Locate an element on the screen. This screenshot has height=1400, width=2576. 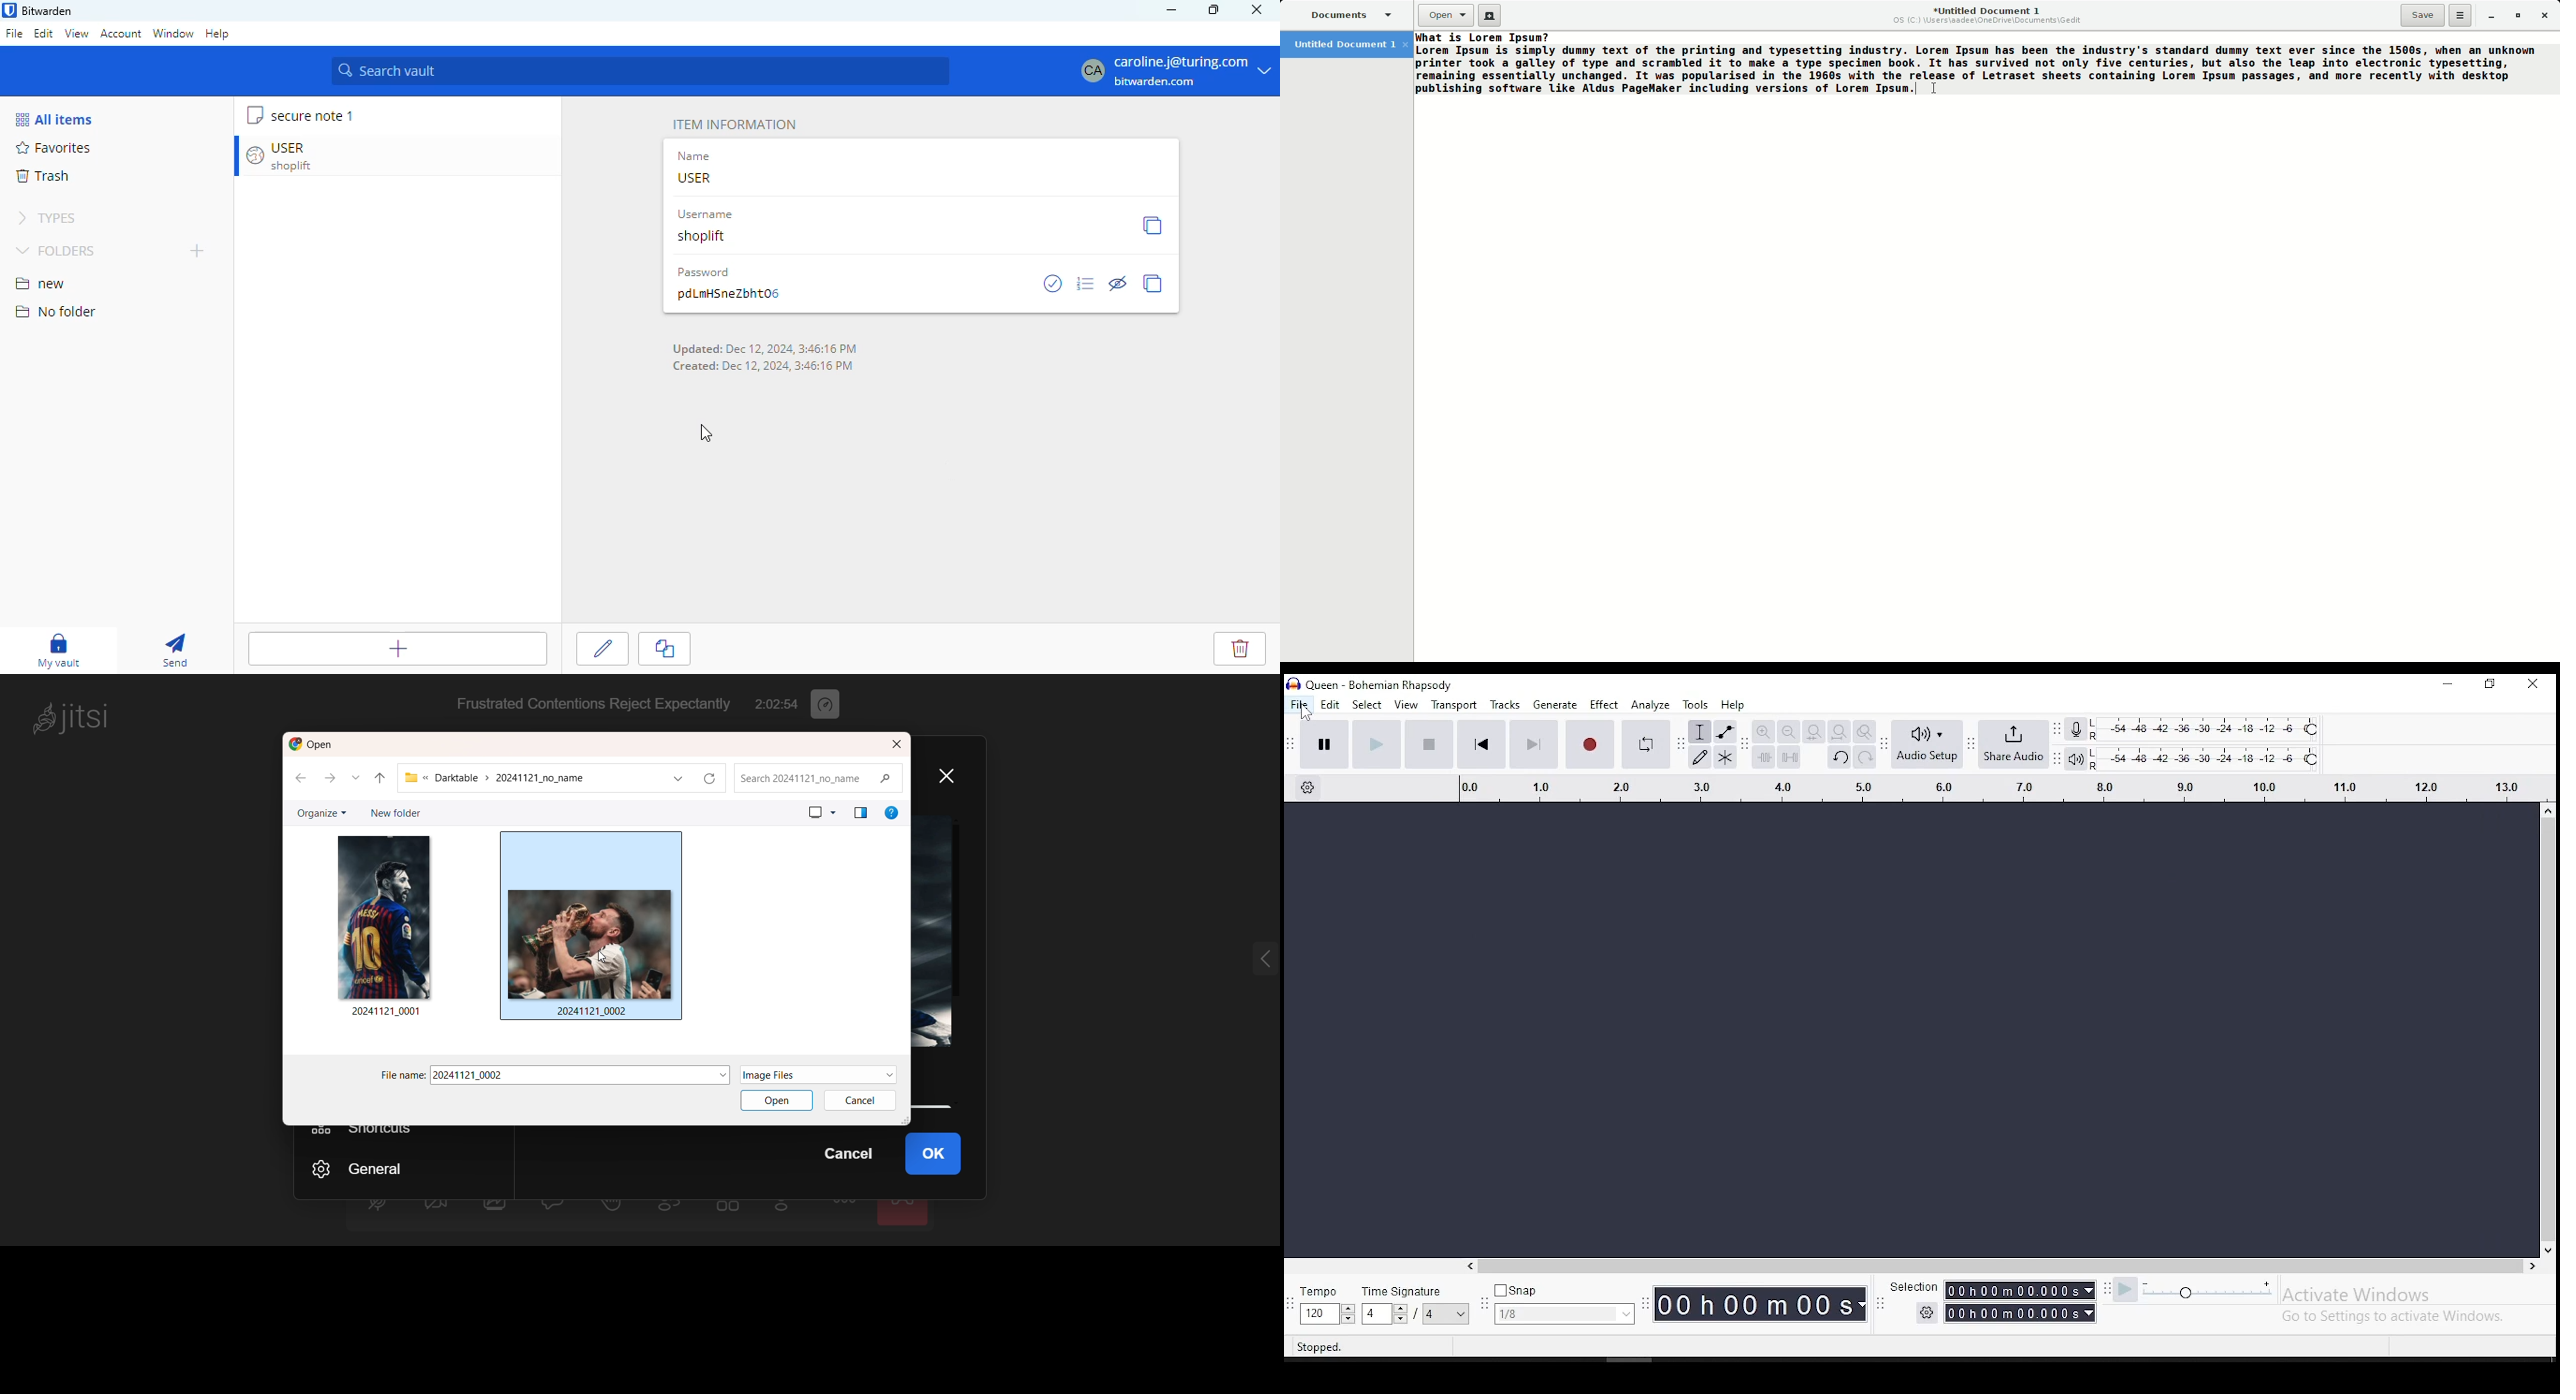
recording level is located at coordinates (2076, 728).